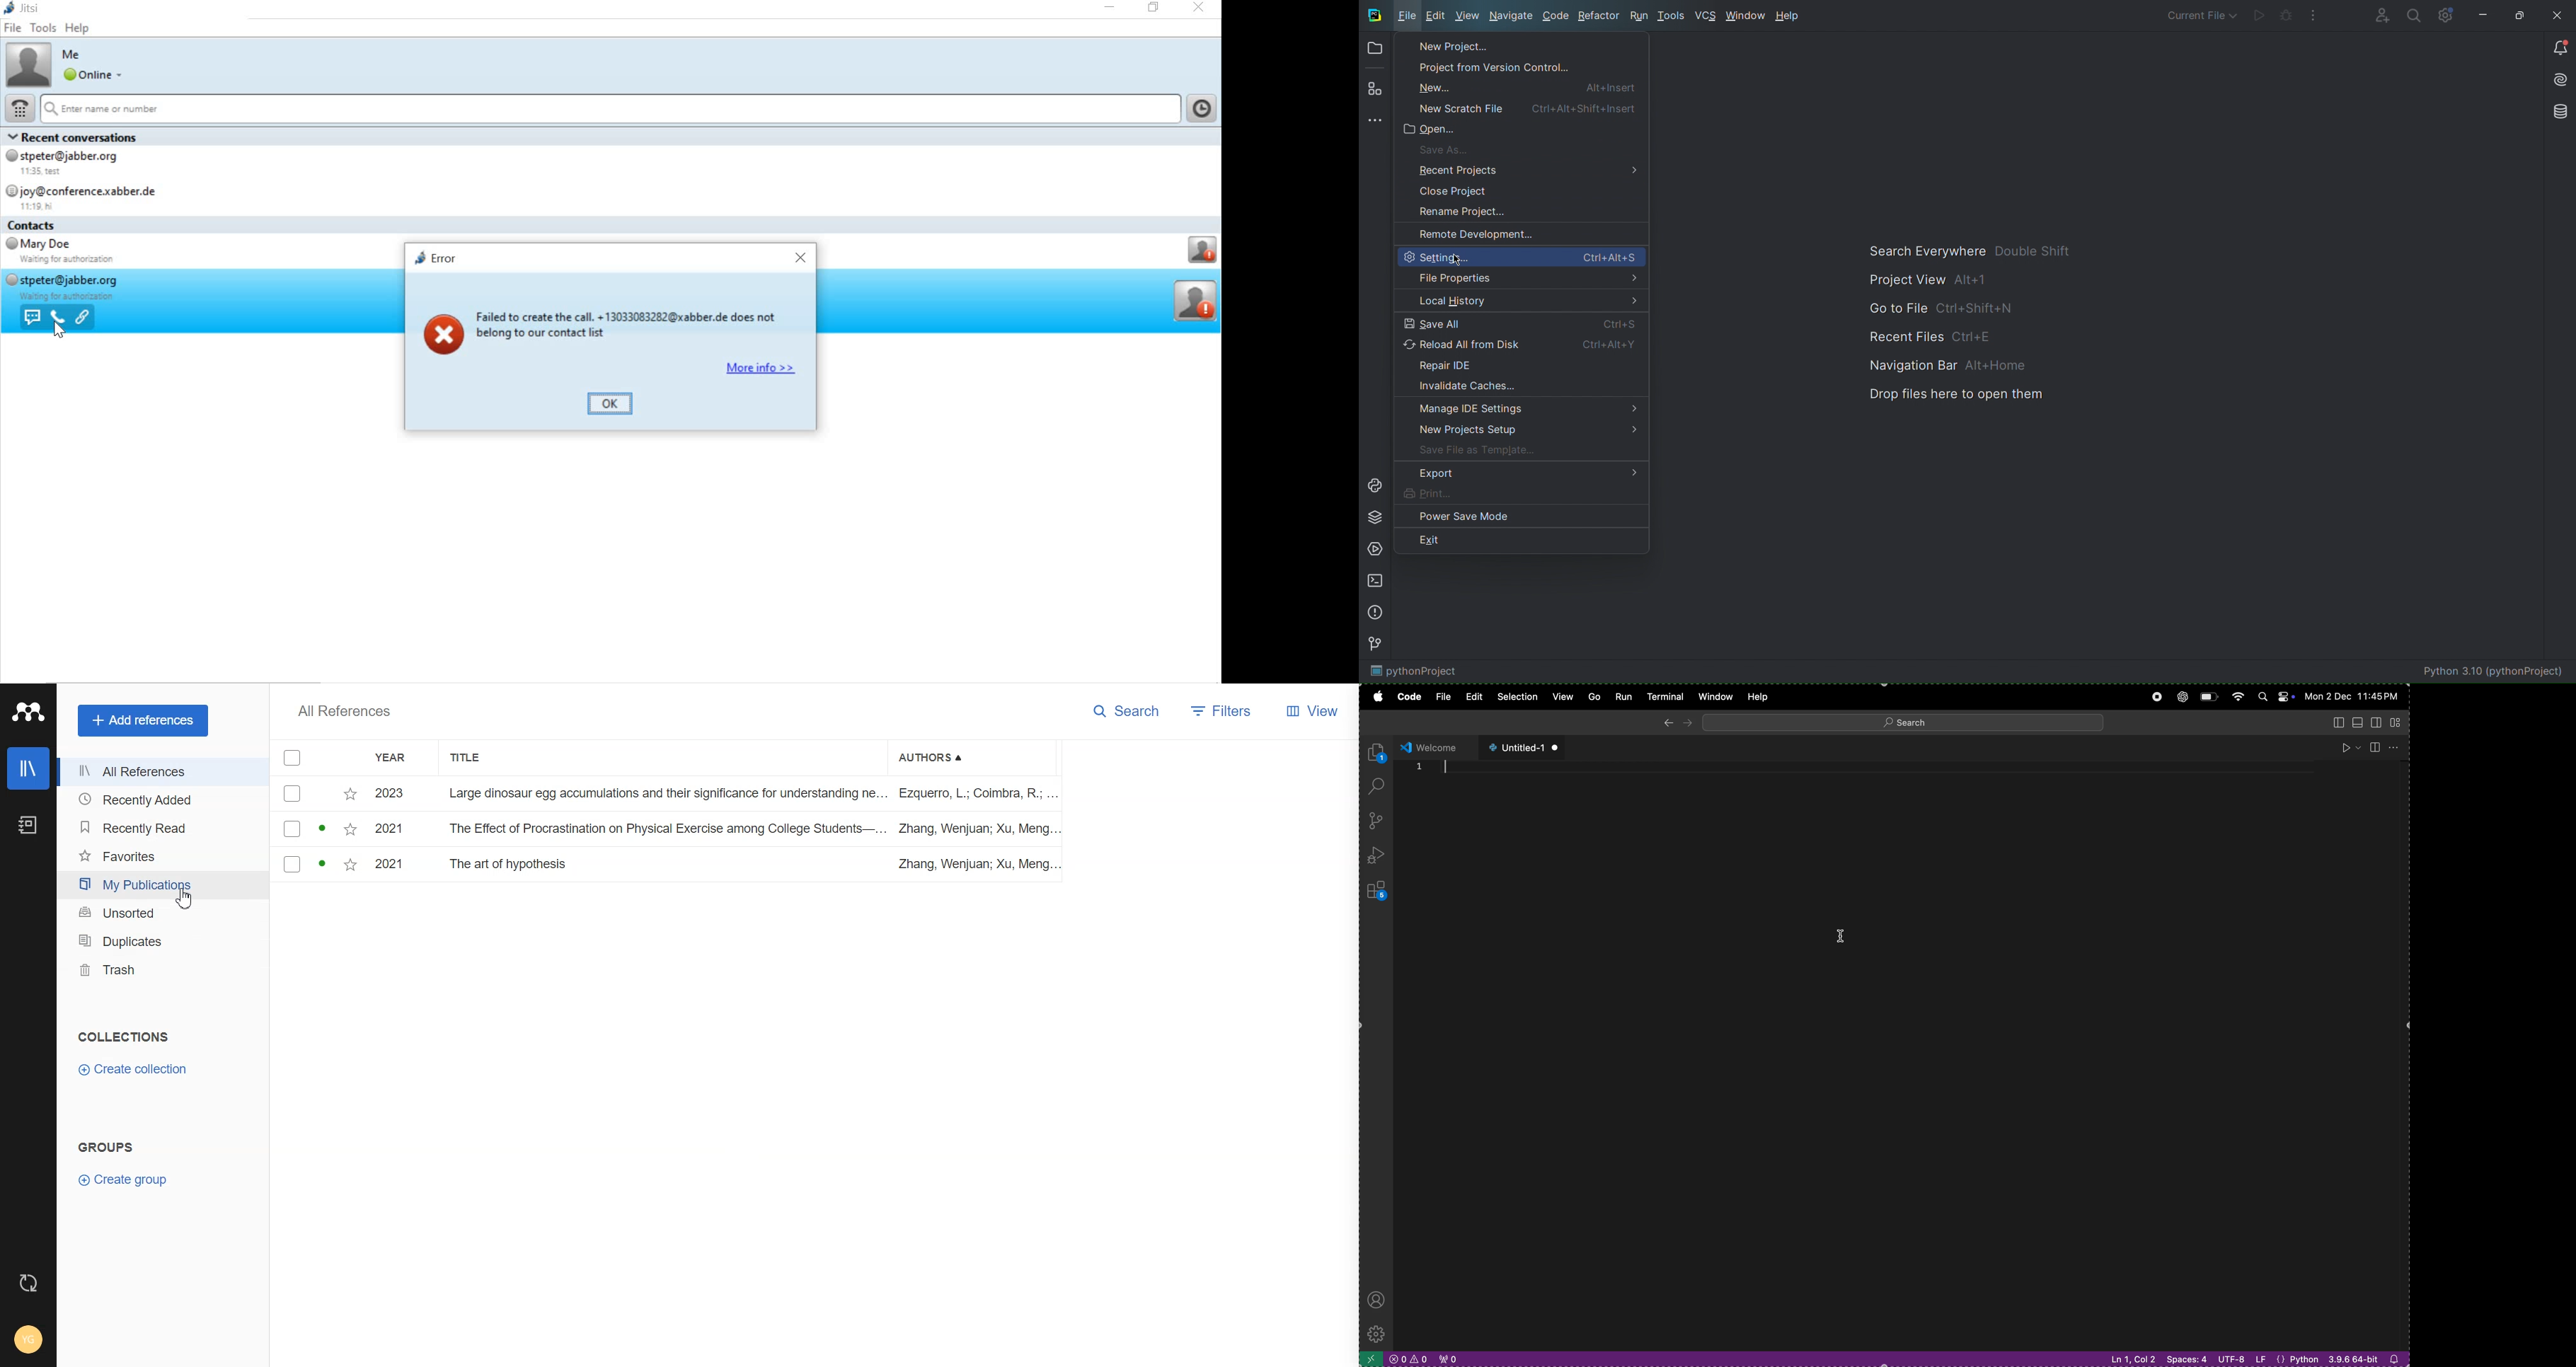 This screenshot has width=2576, height=1372. What do you see at coordinates (432, 257) in the screenshot?
I see `Error` at bounding box center [432, 257].